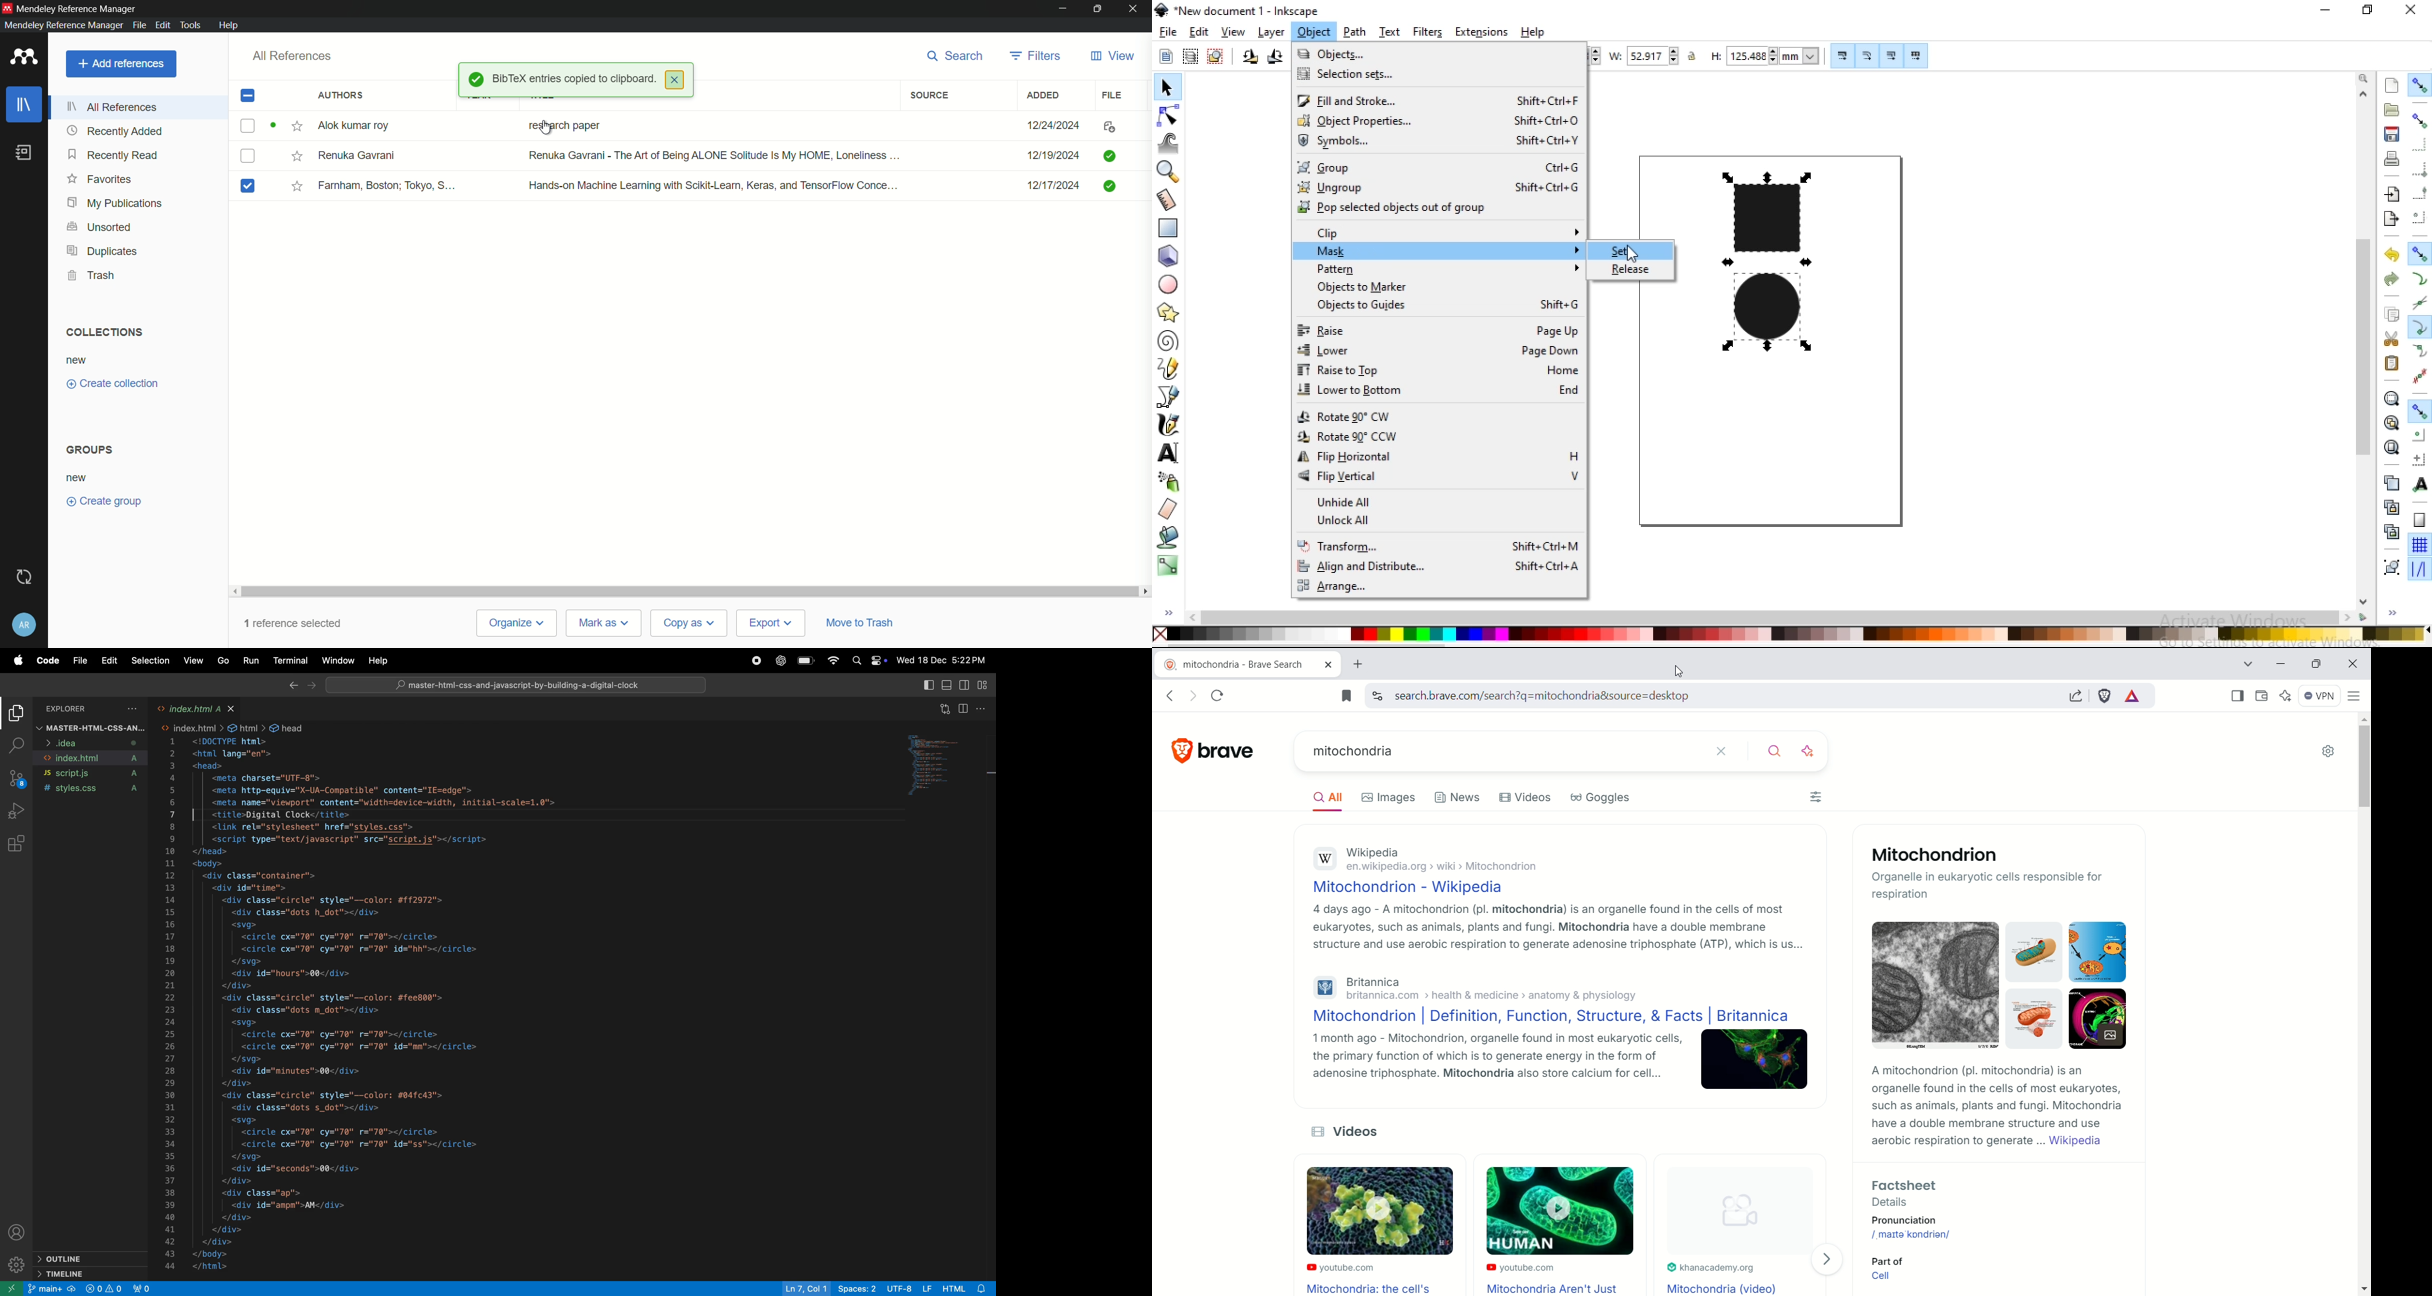 This screenshot has height=1316, width=2436. I want to click on Renuka Gavrani - The Art of Being ALONE Solitude is my HOME, Loneliness..., so click(712, 155).